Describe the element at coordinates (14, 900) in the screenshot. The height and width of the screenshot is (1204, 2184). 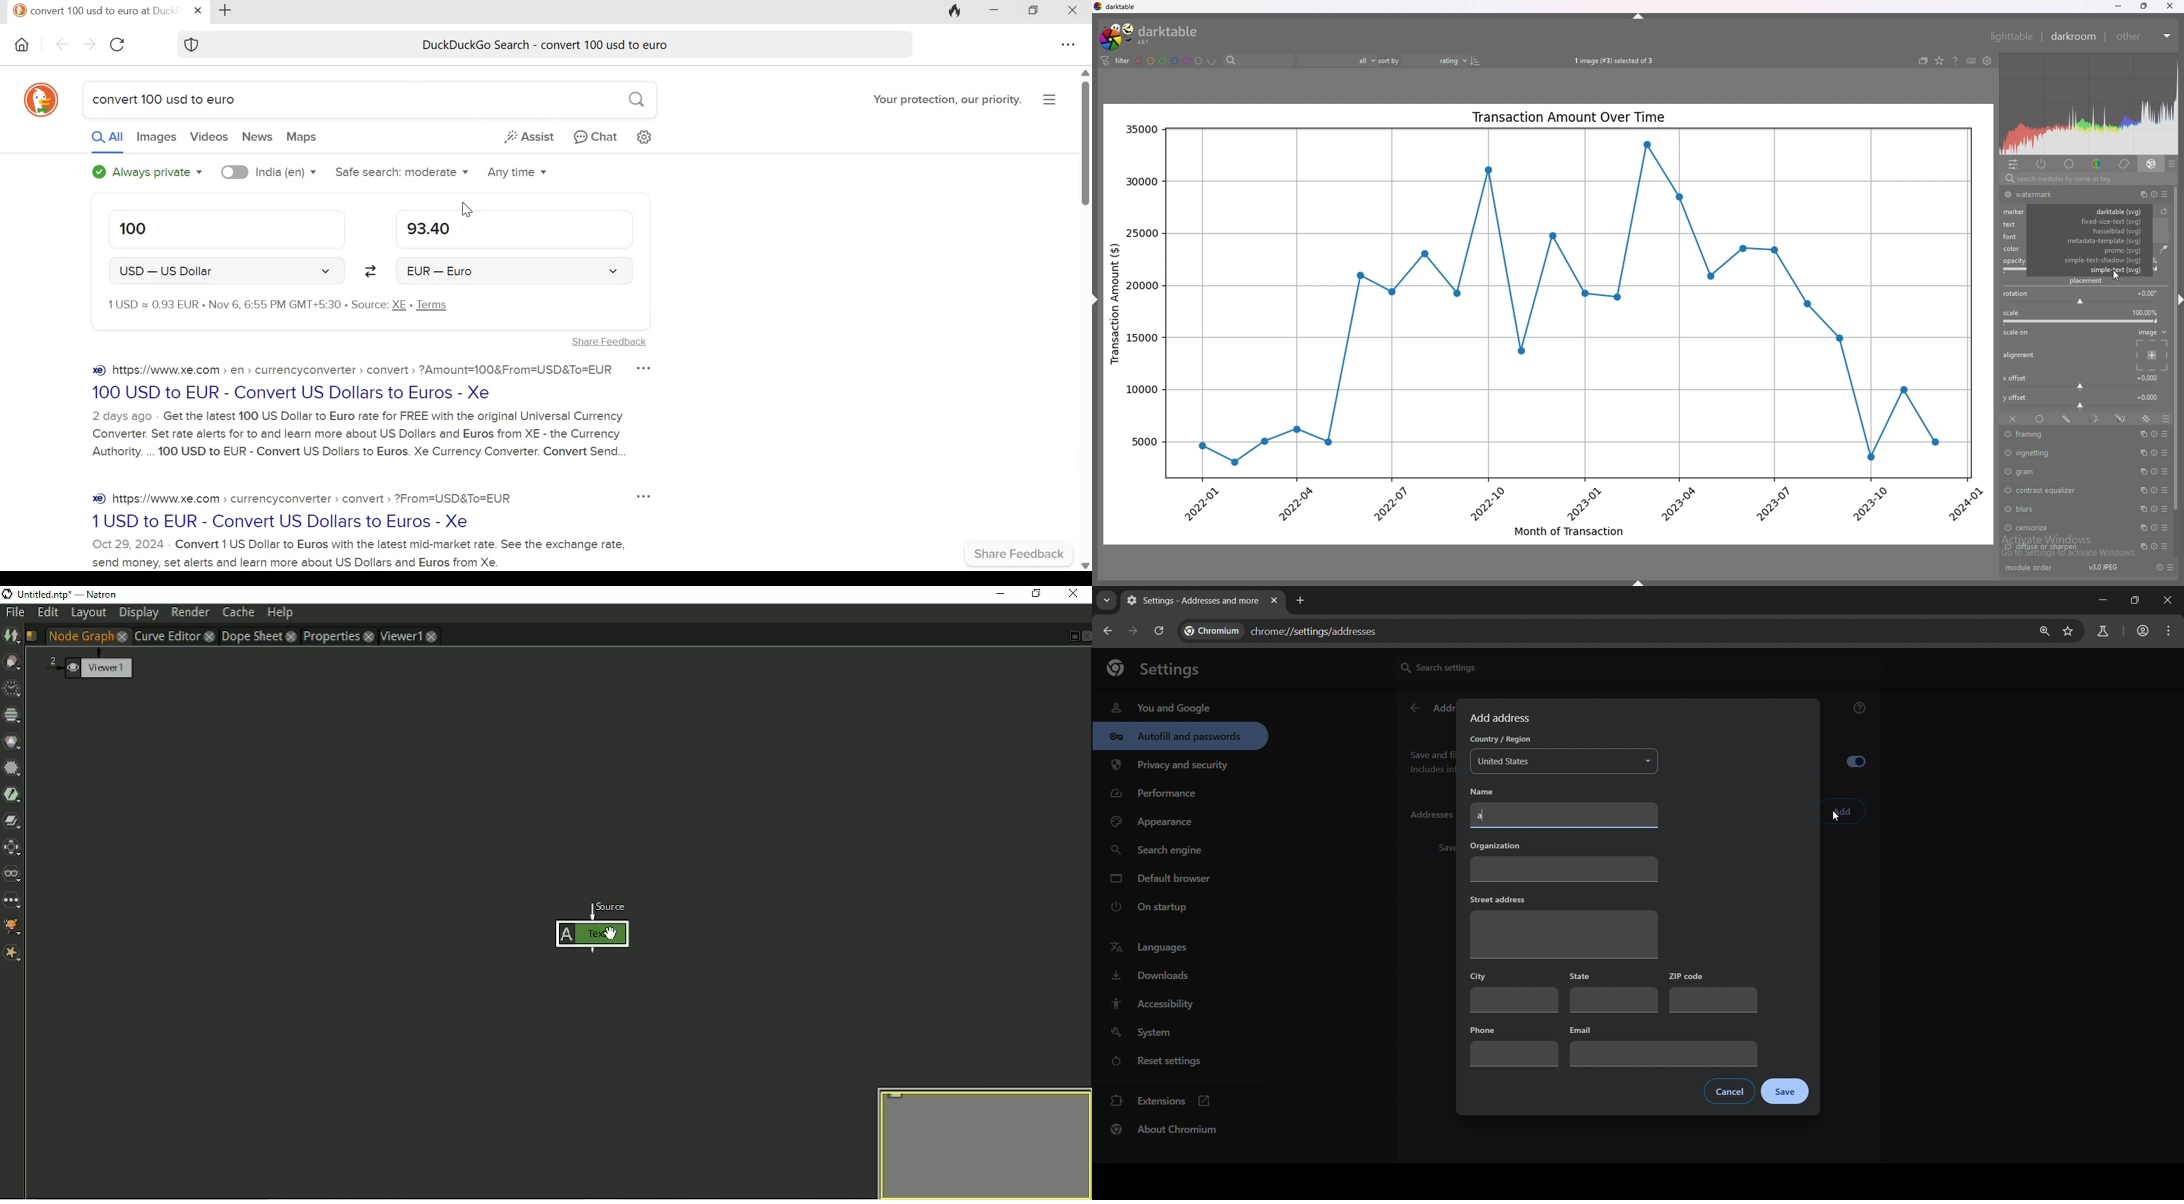
I see `Other` at that location.